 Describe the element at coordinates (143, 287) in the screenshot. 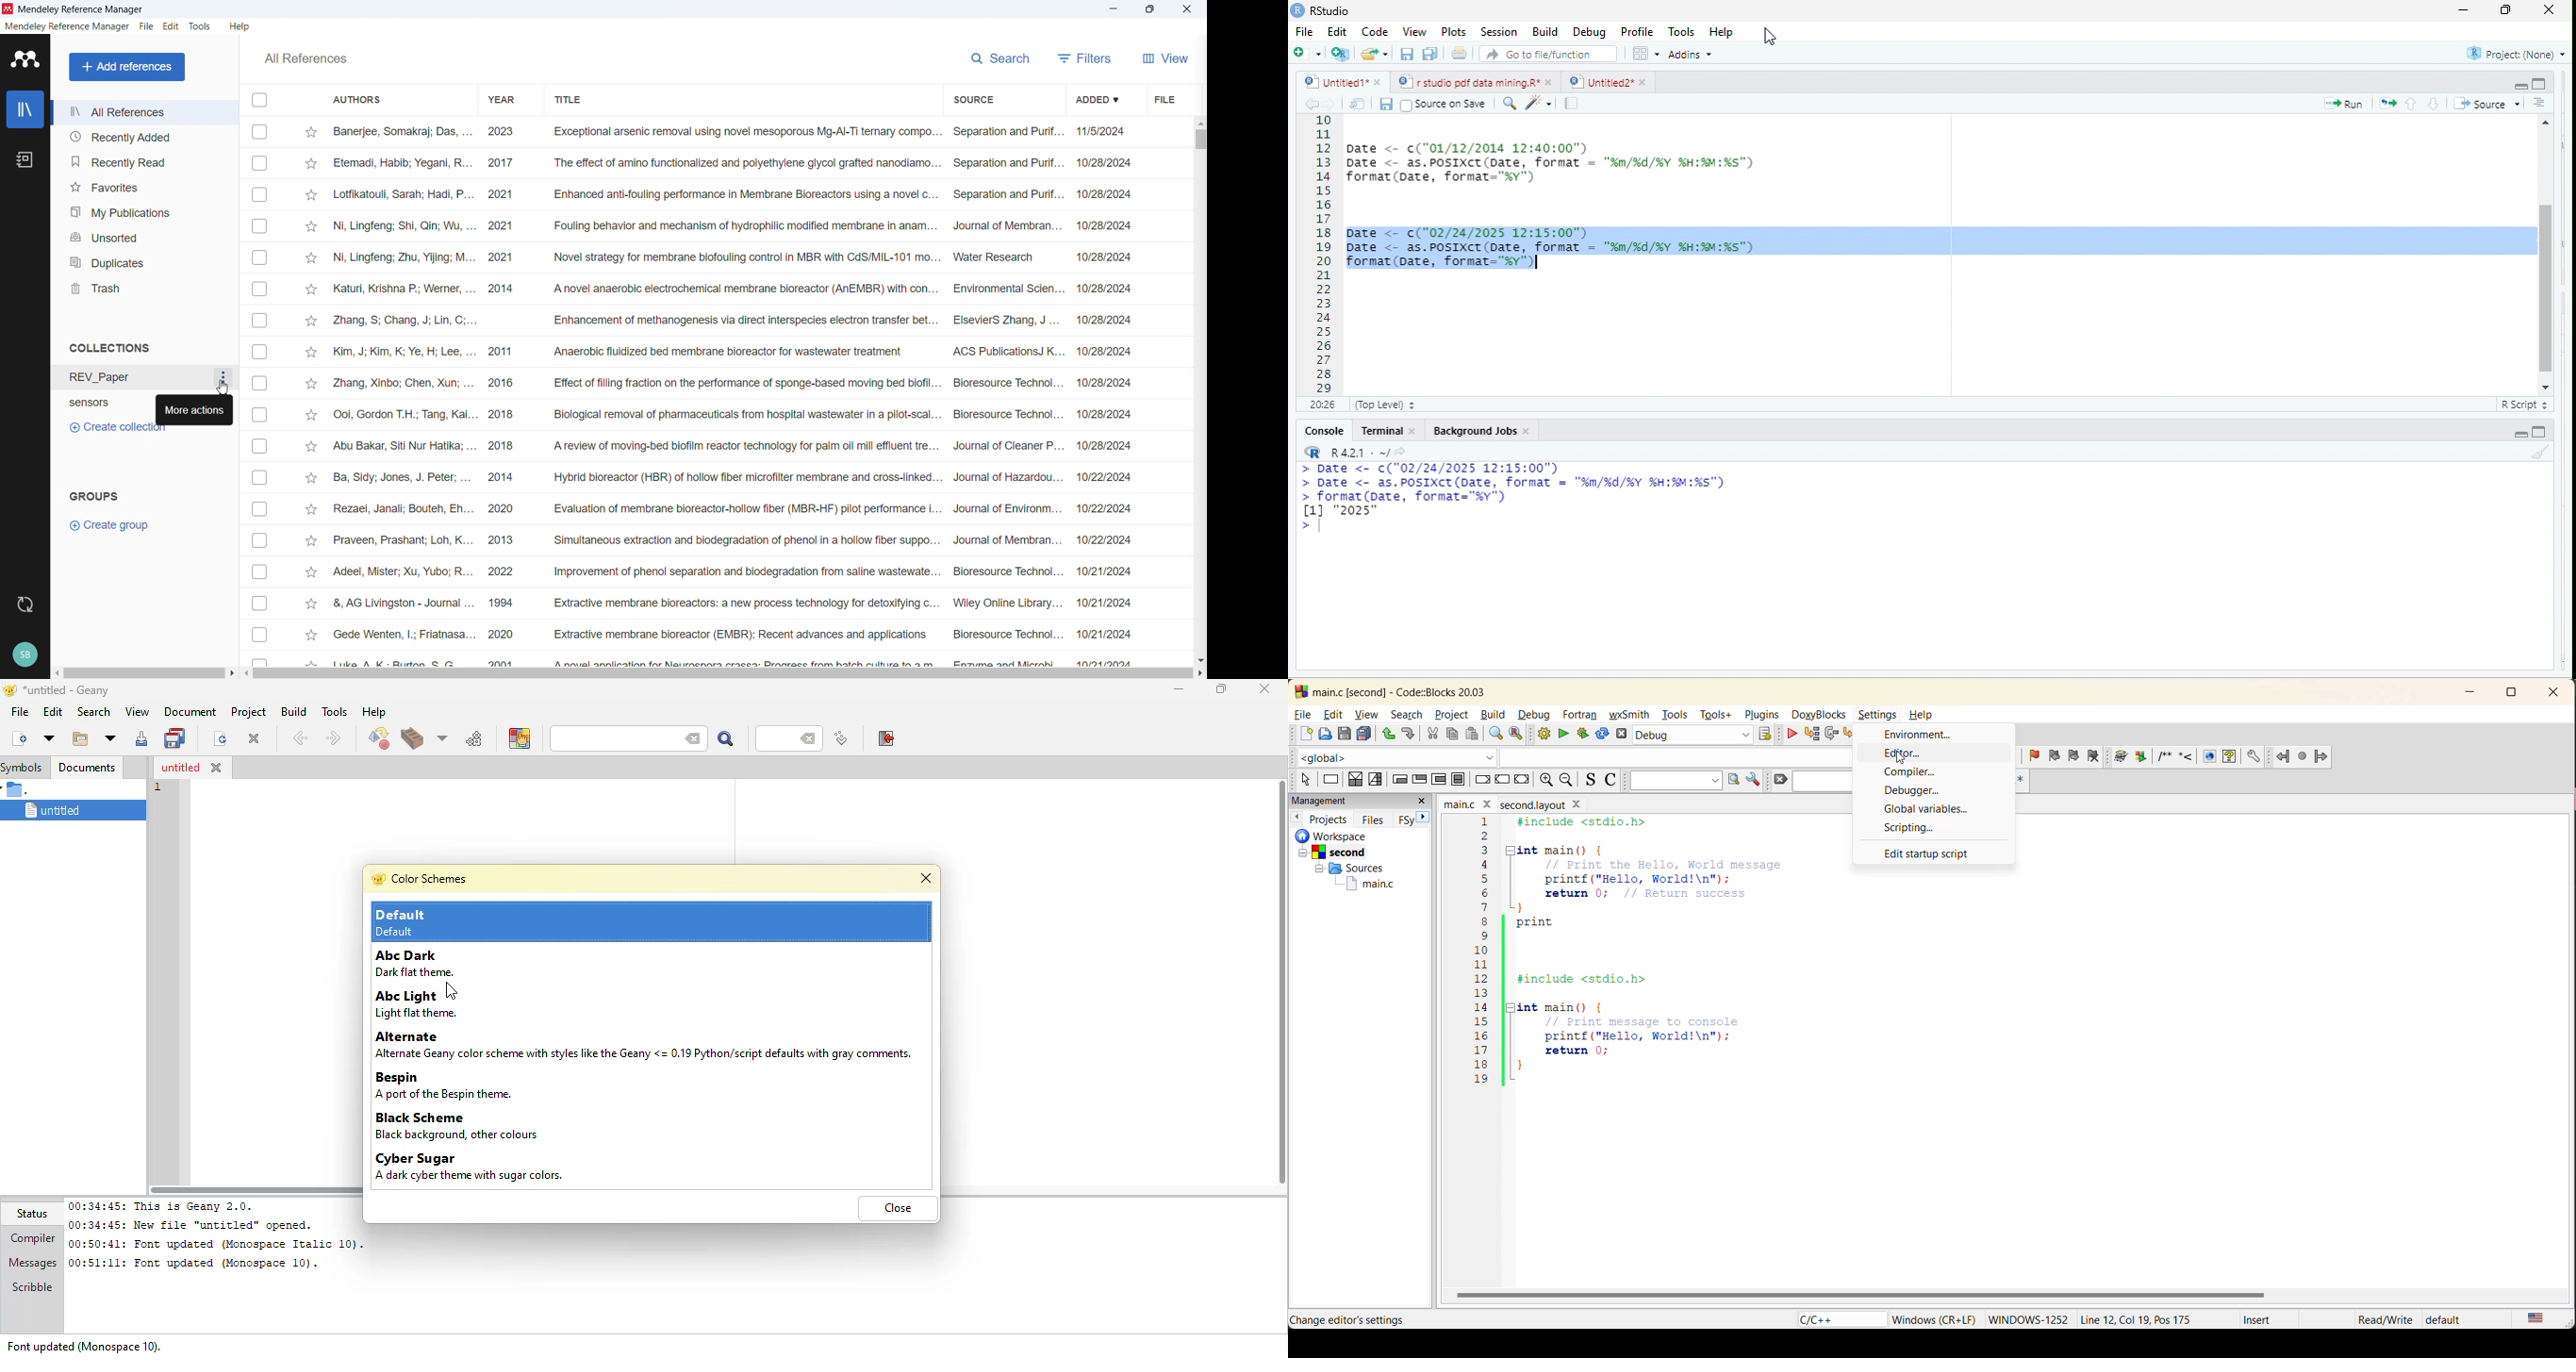

I see `Trash ` at that location.